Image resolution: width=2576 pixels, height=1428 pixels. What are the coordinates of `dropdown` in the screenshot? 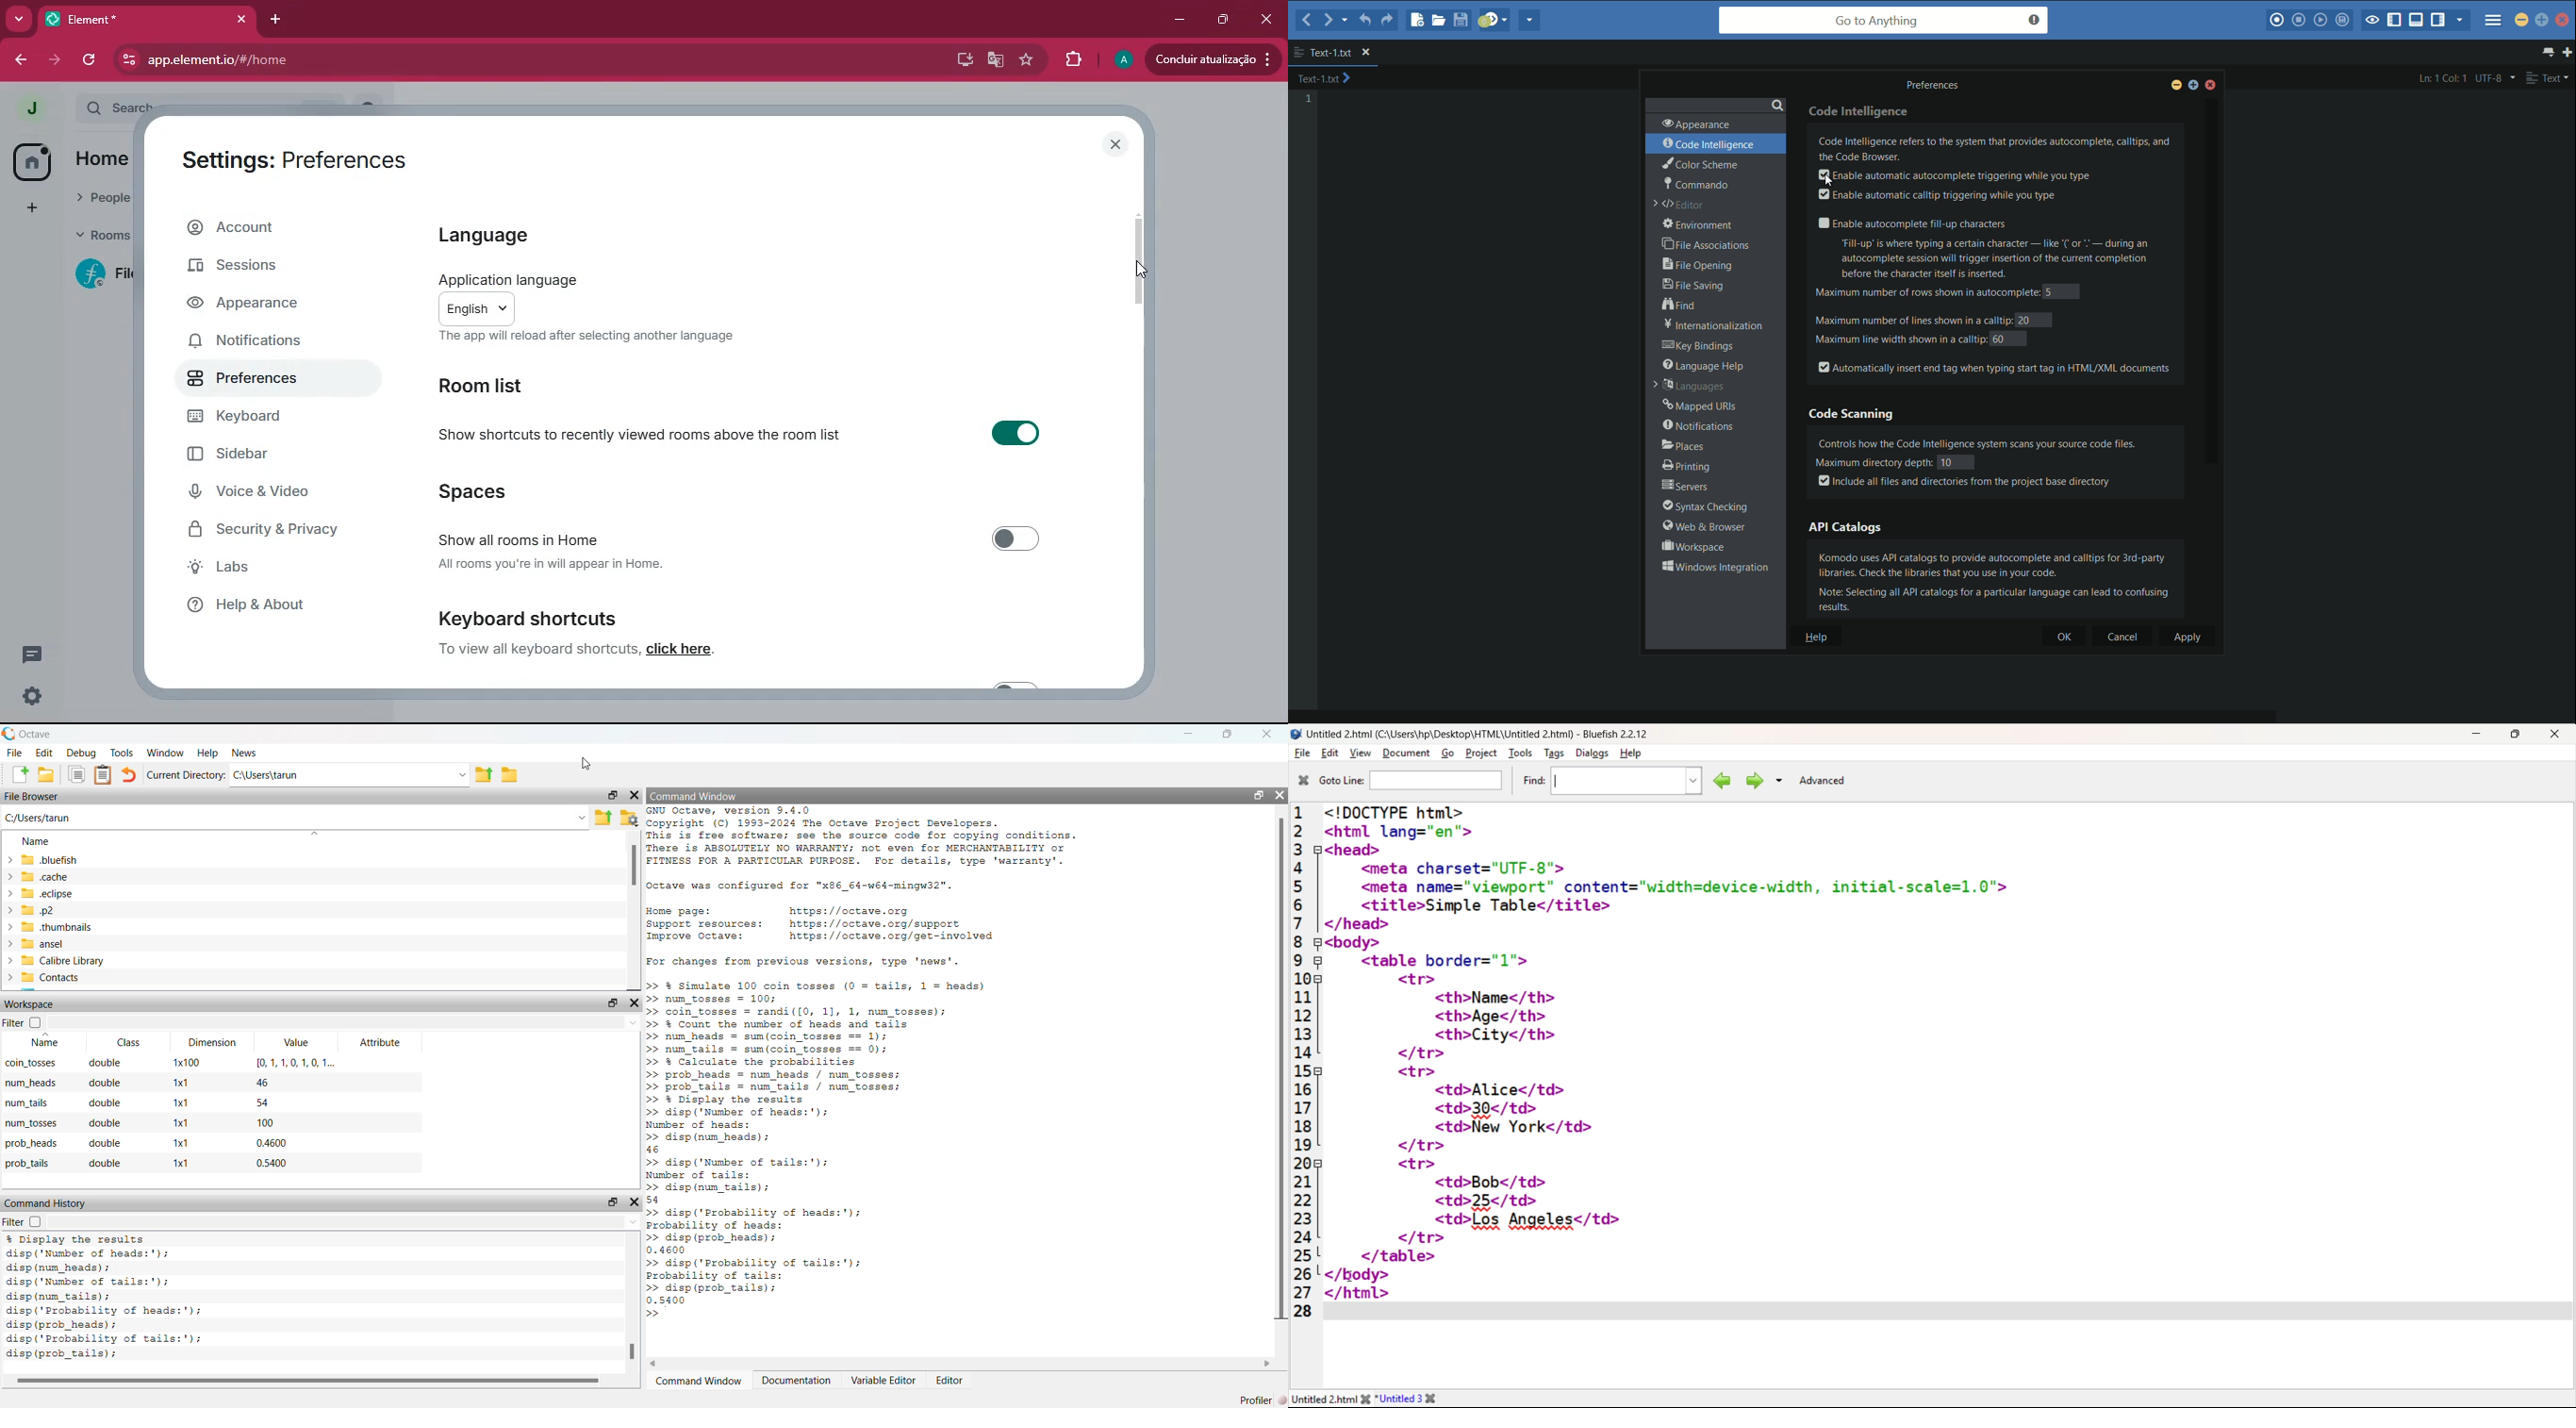 It's located at (580, 818).